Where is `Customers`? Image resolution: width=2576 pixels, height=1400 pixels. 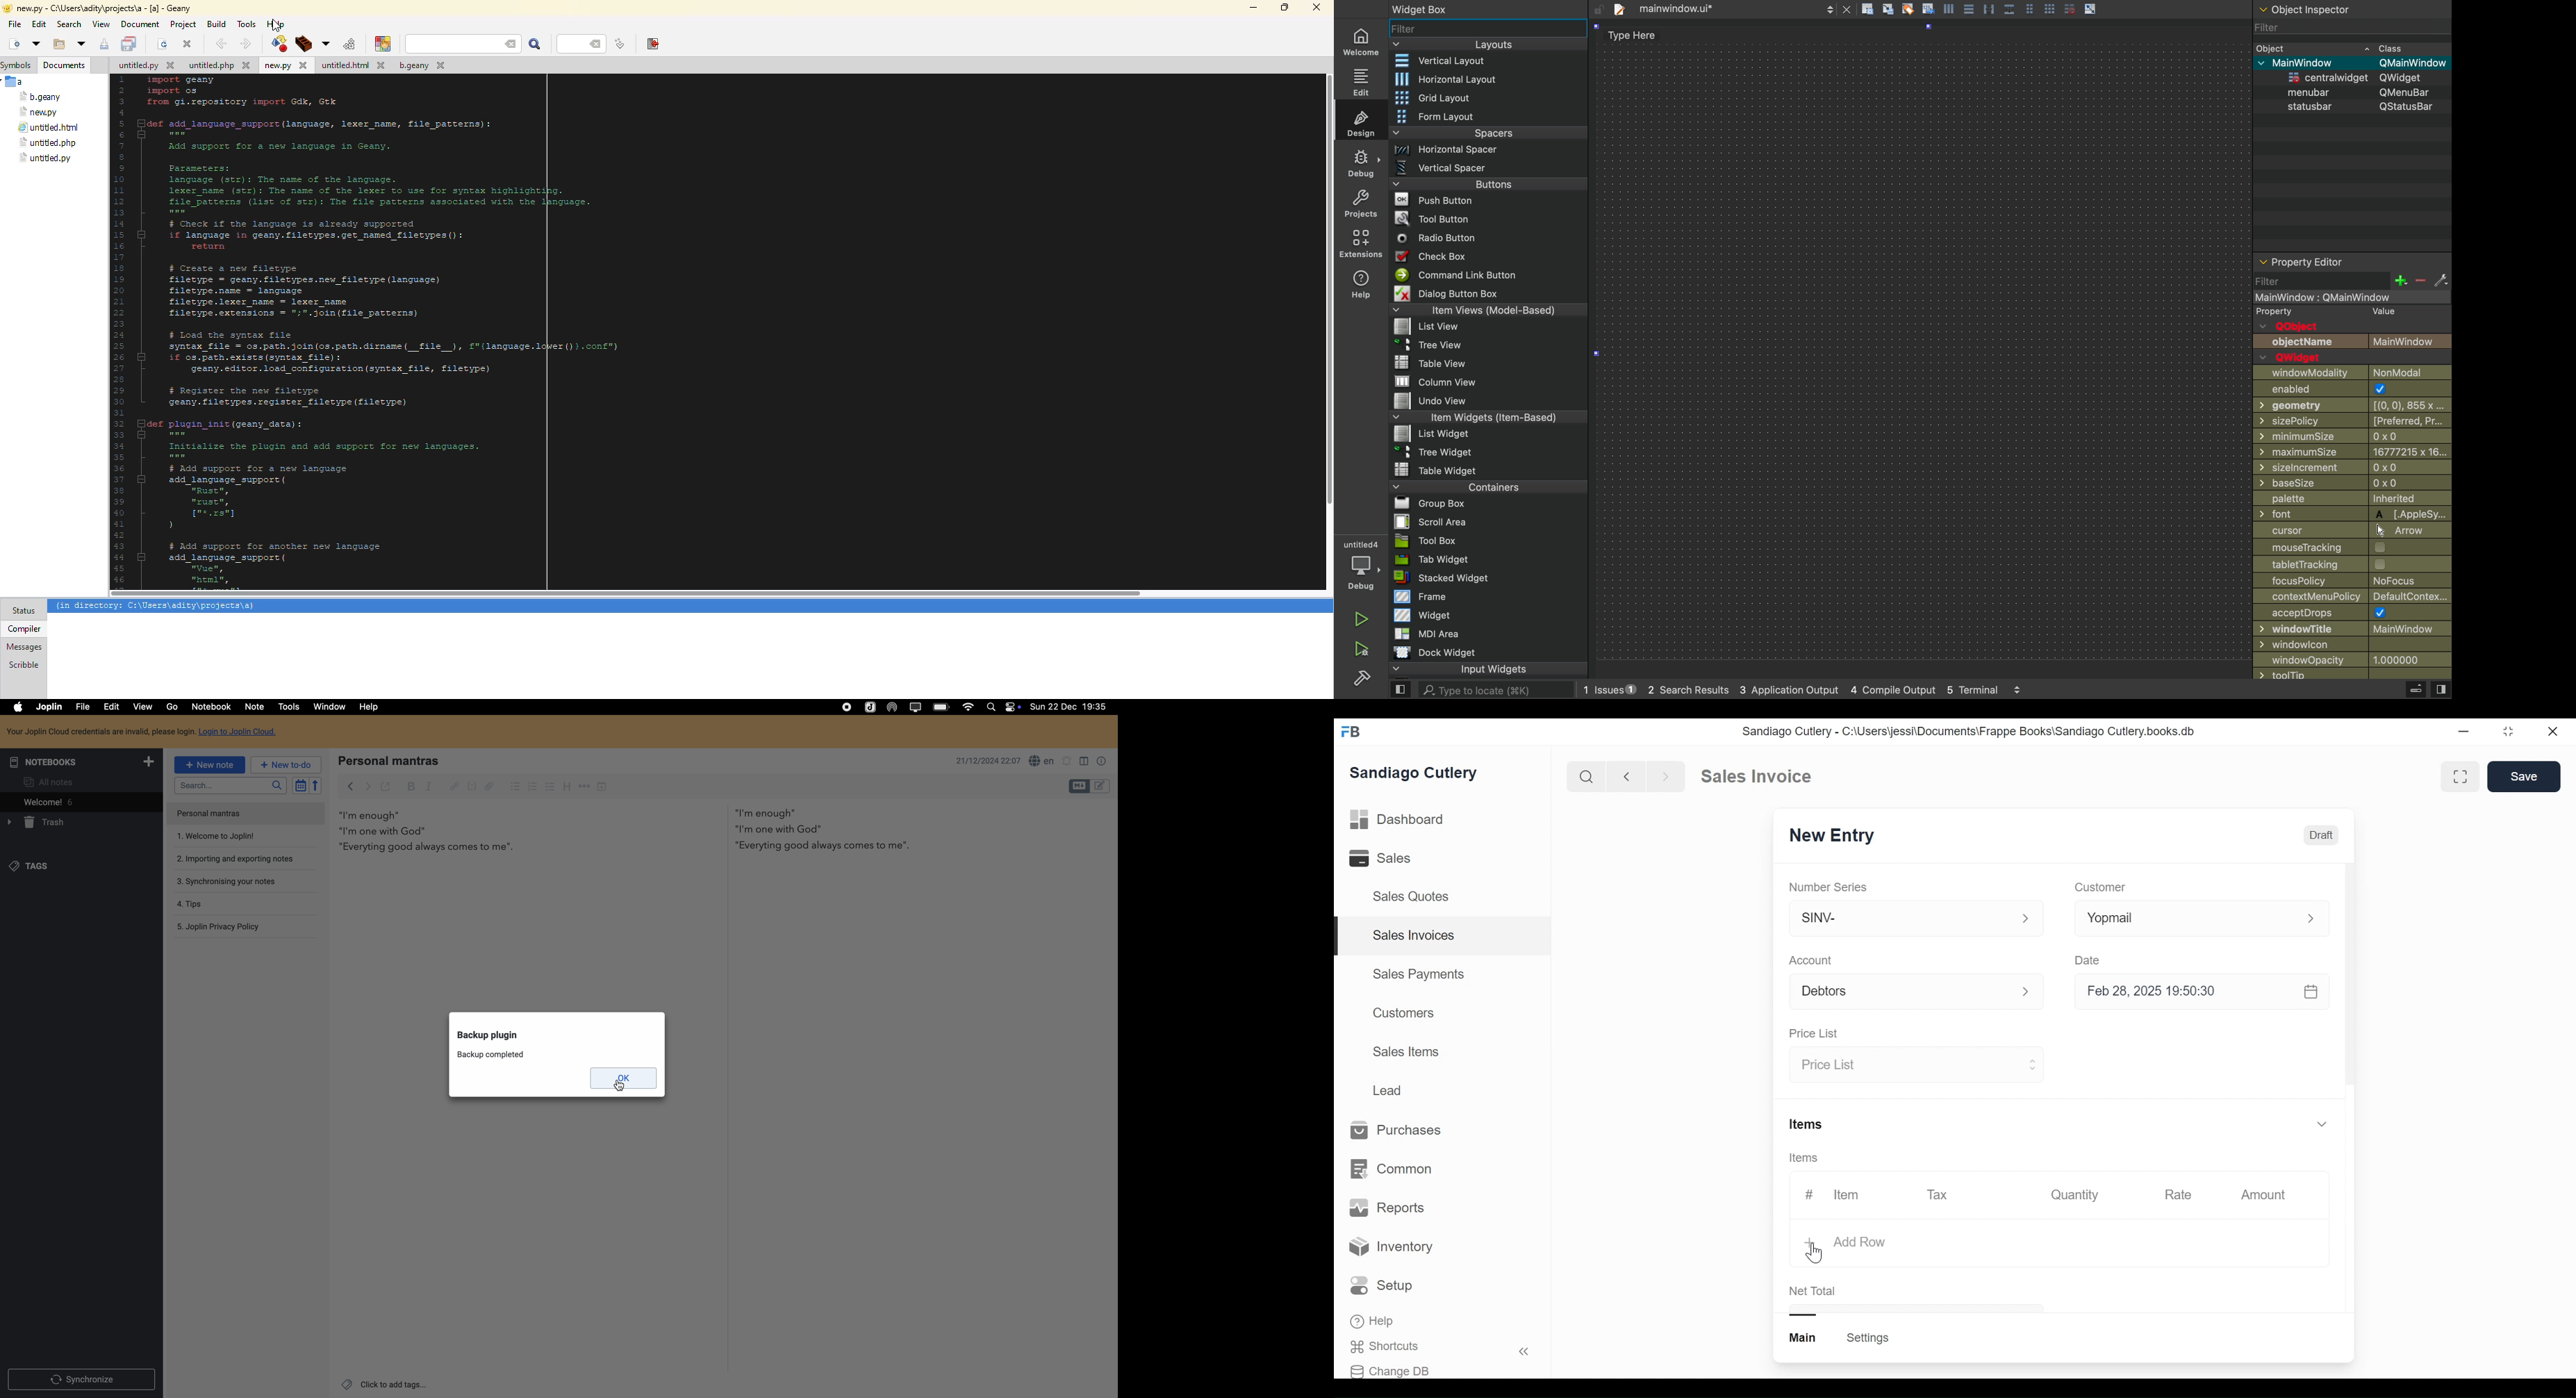
Customers is located at coordinates (1401, 1013).